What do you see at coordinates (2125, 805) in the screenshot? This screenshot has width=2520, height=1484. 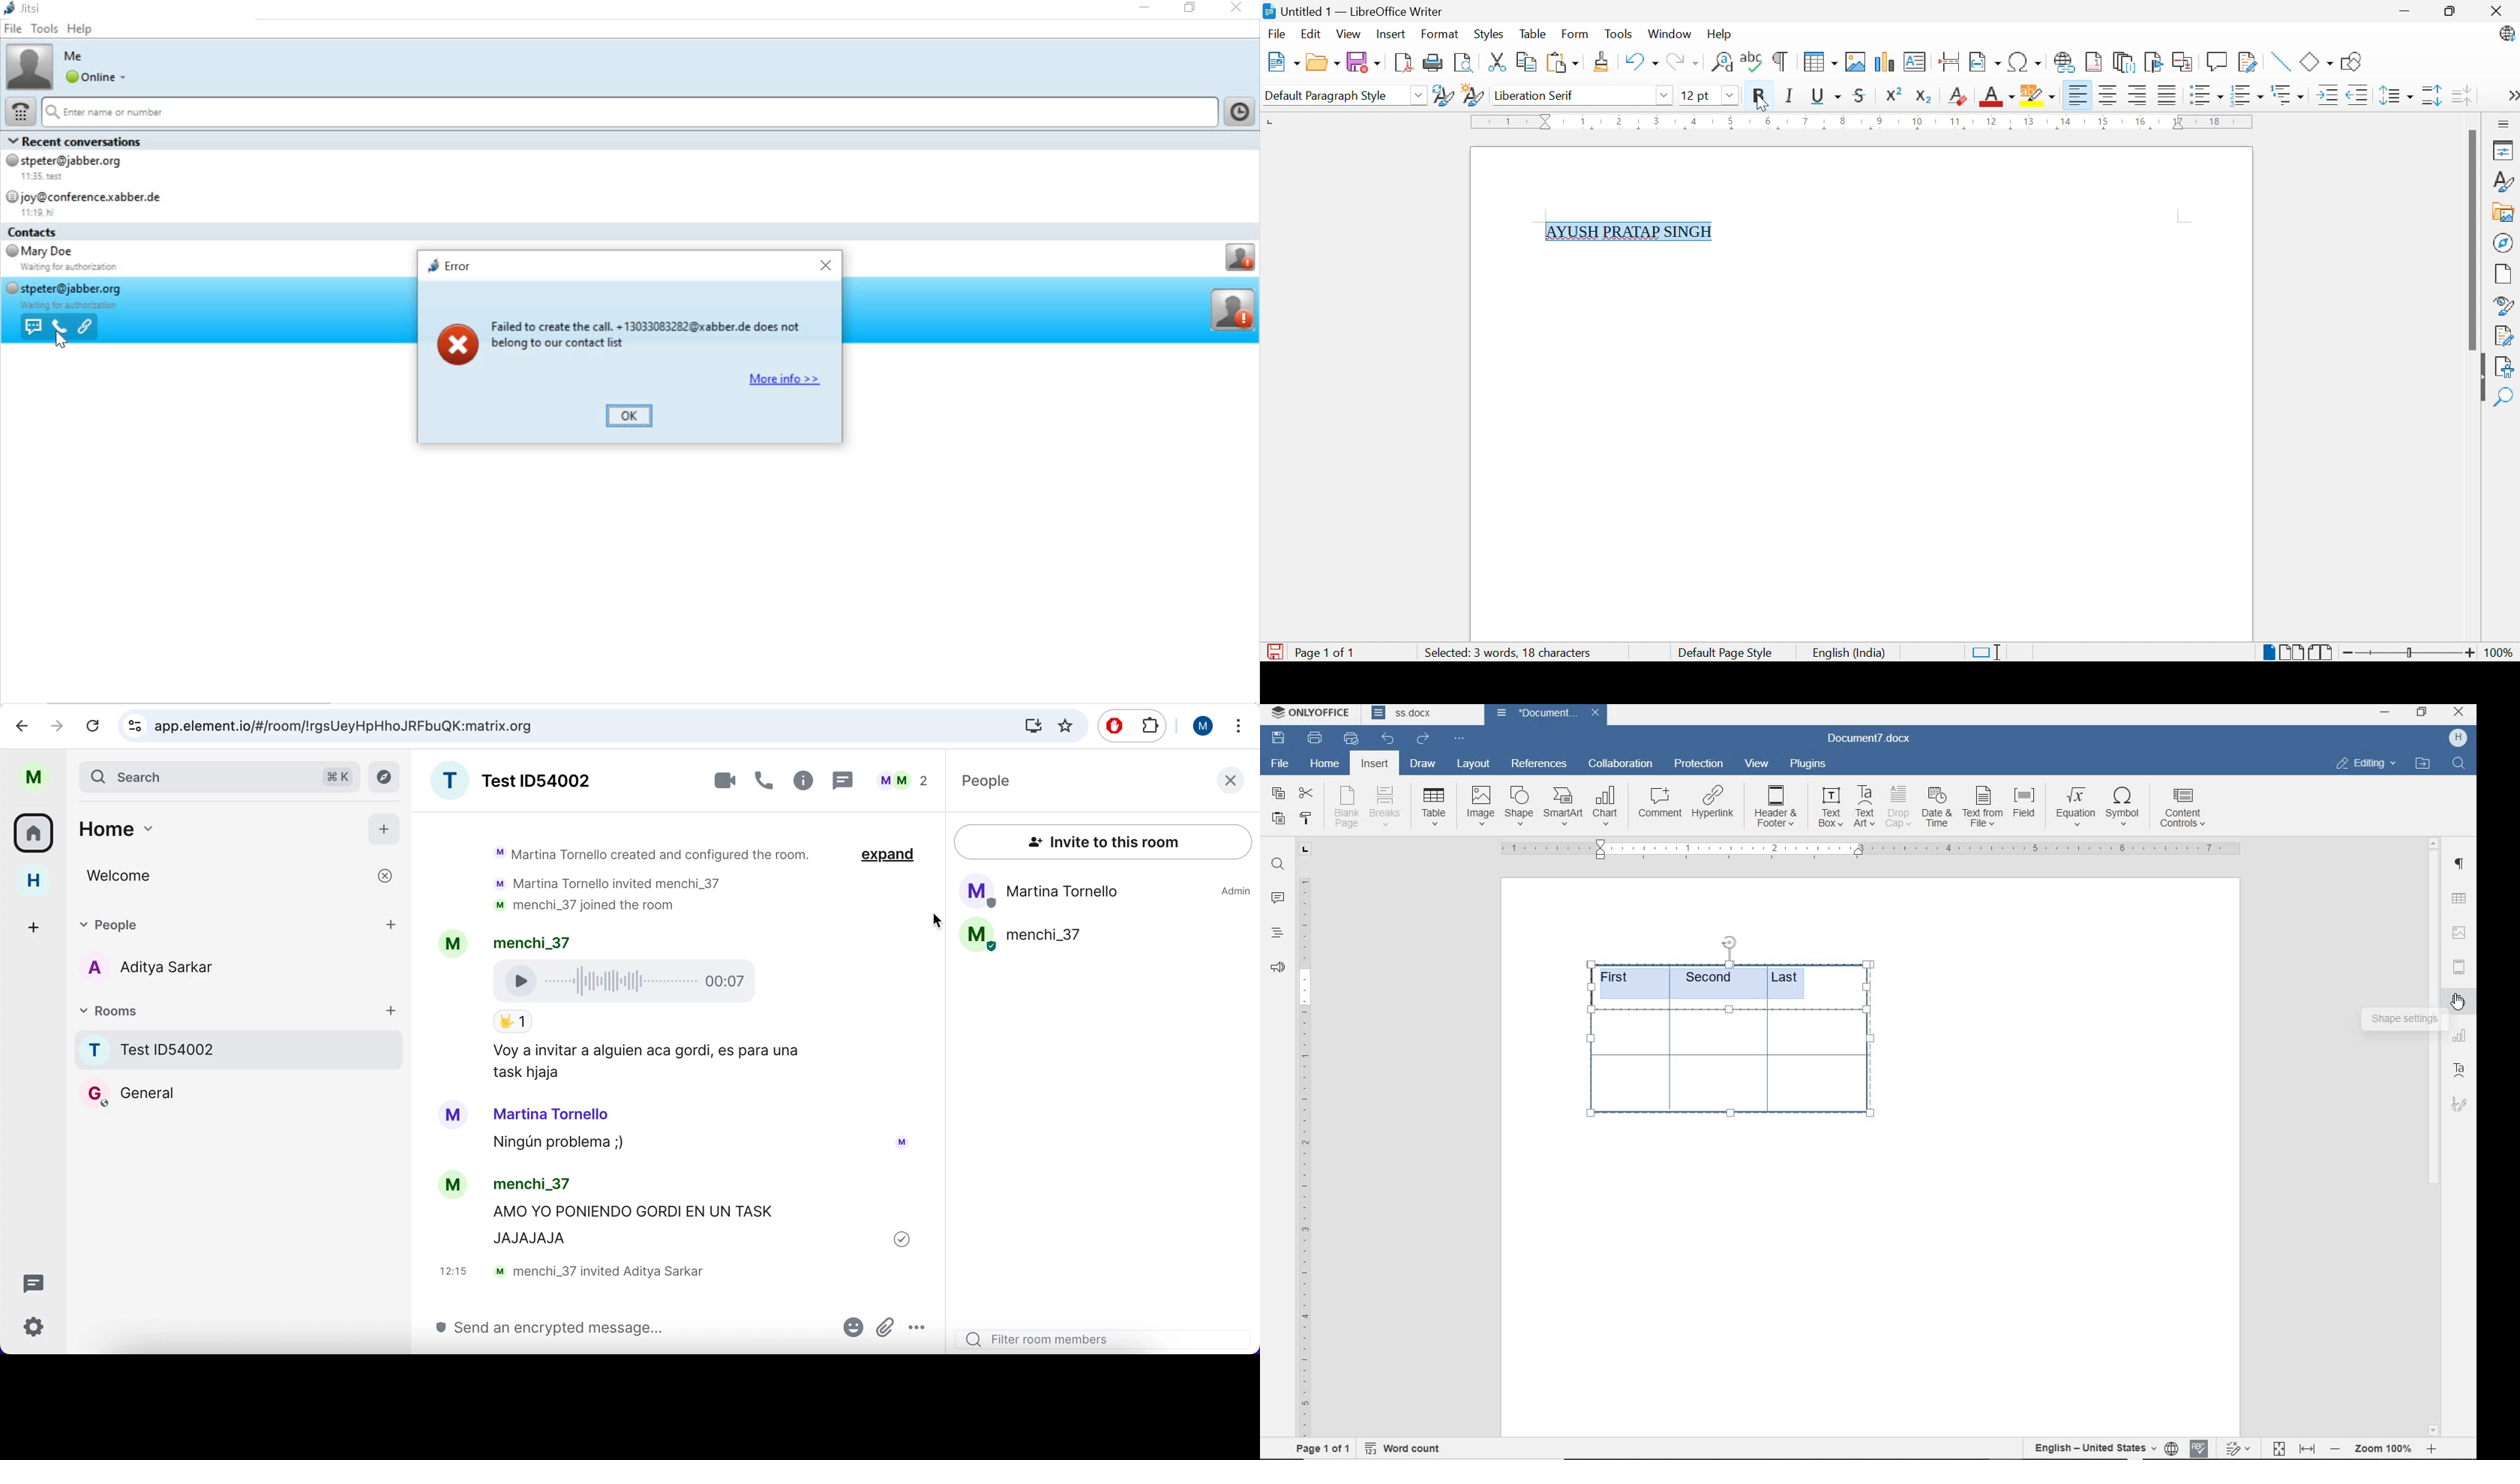 I see `symbol` at bounding box center [2125, 805].